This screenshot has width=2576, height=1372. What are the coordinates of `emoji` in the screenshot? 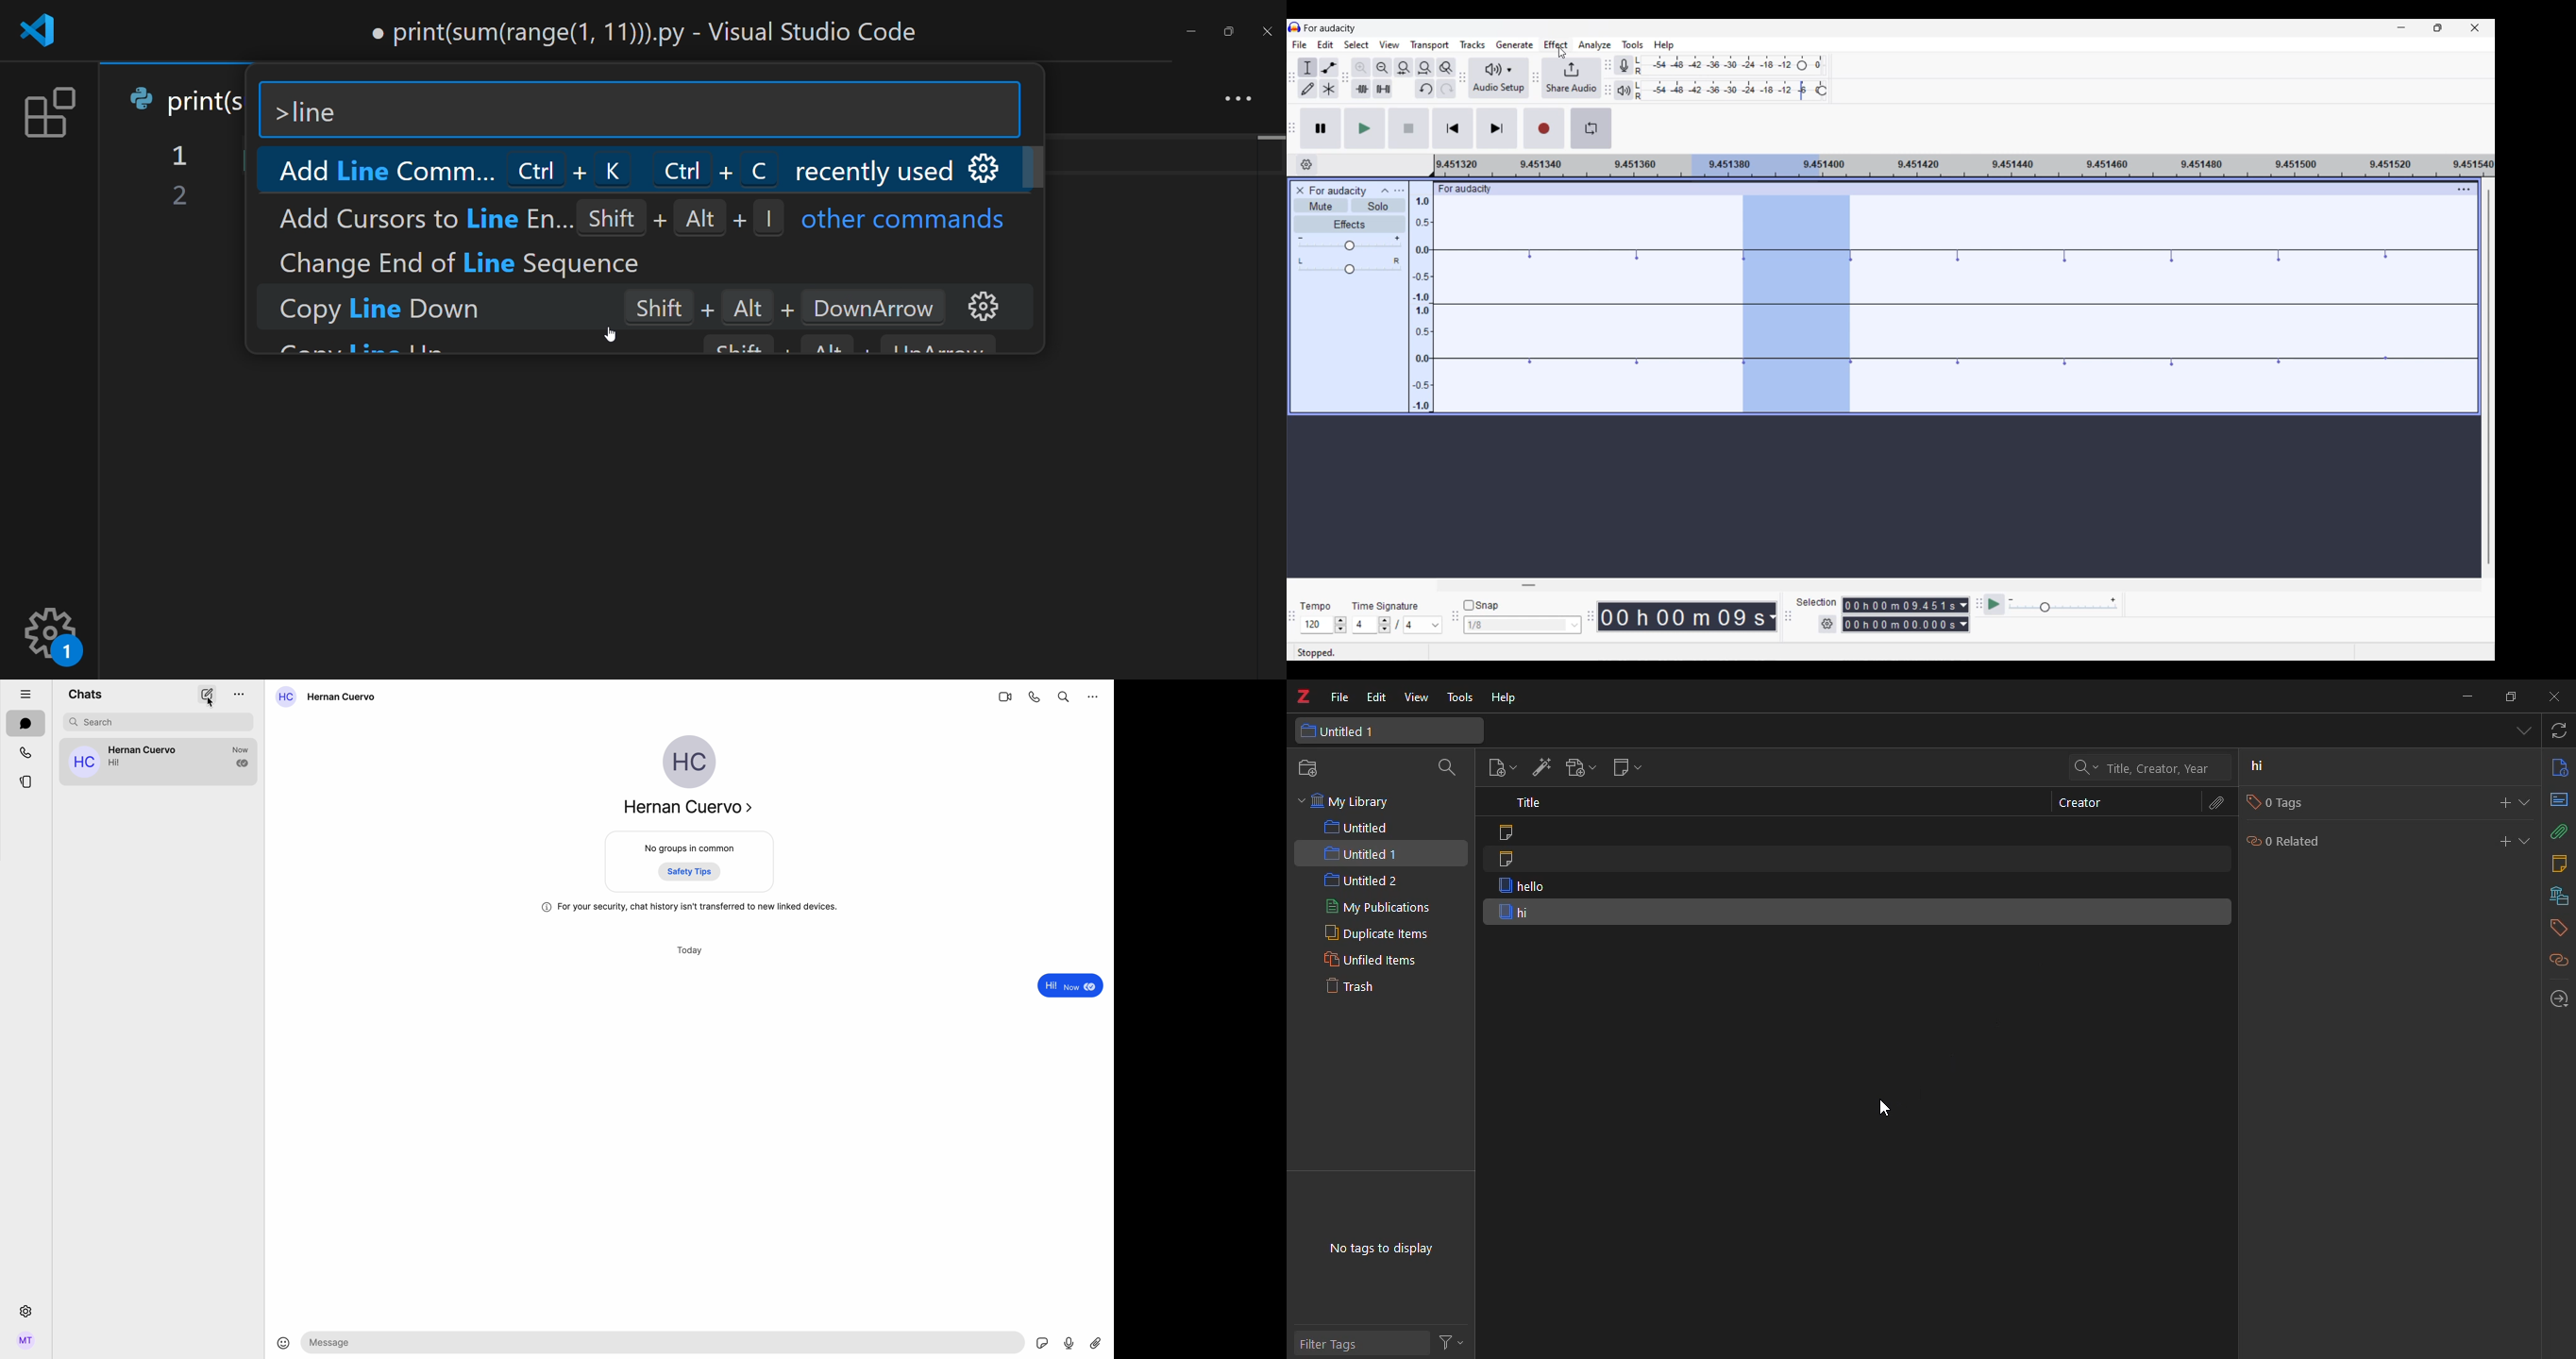 It's located at (283, 1344).